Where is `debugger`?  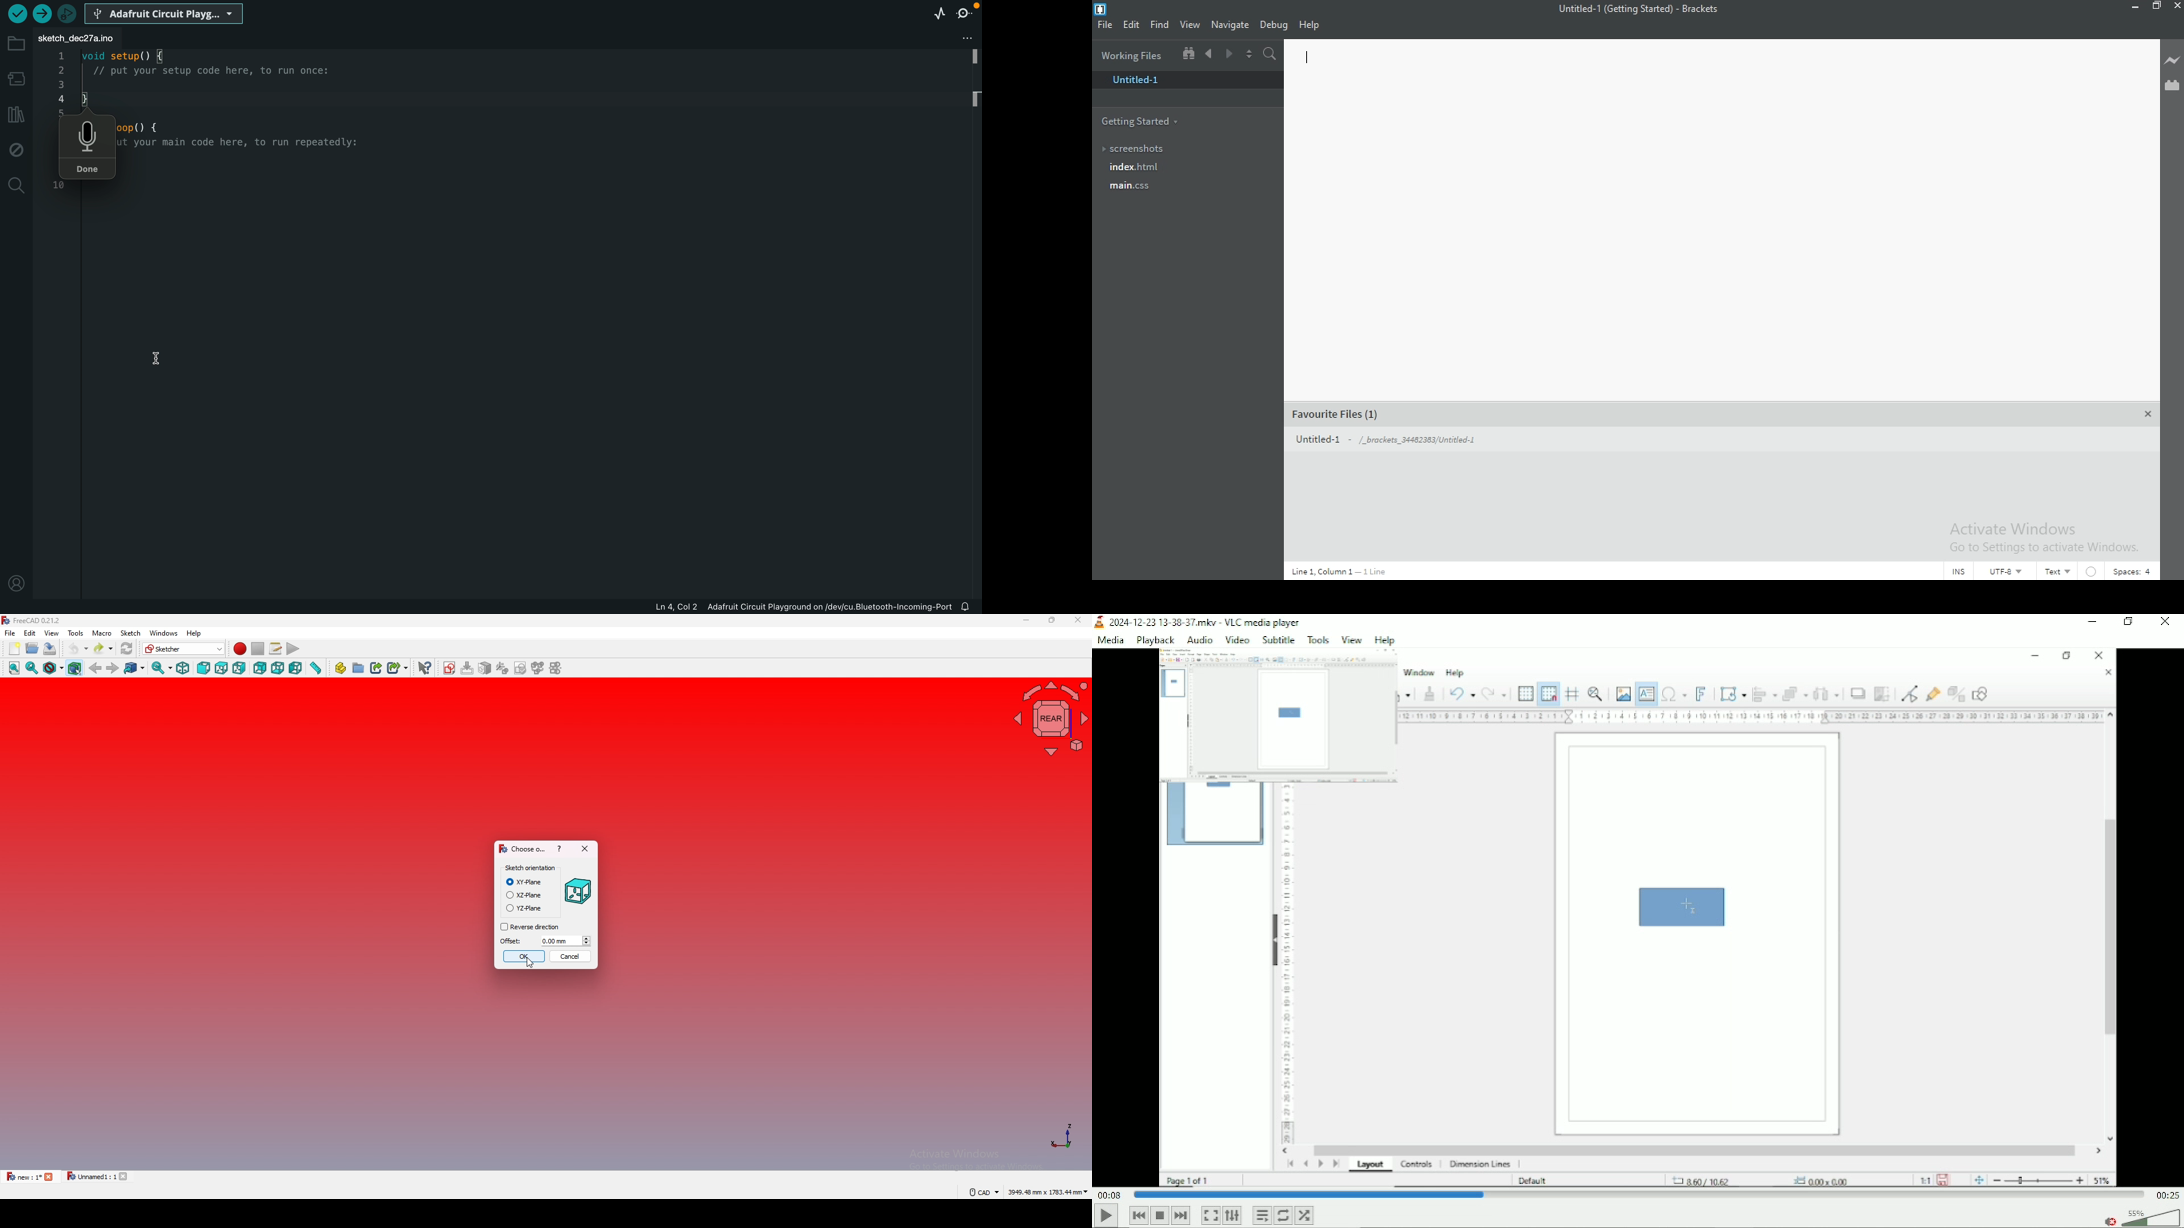 debugger is located at coordinates (70, 13).